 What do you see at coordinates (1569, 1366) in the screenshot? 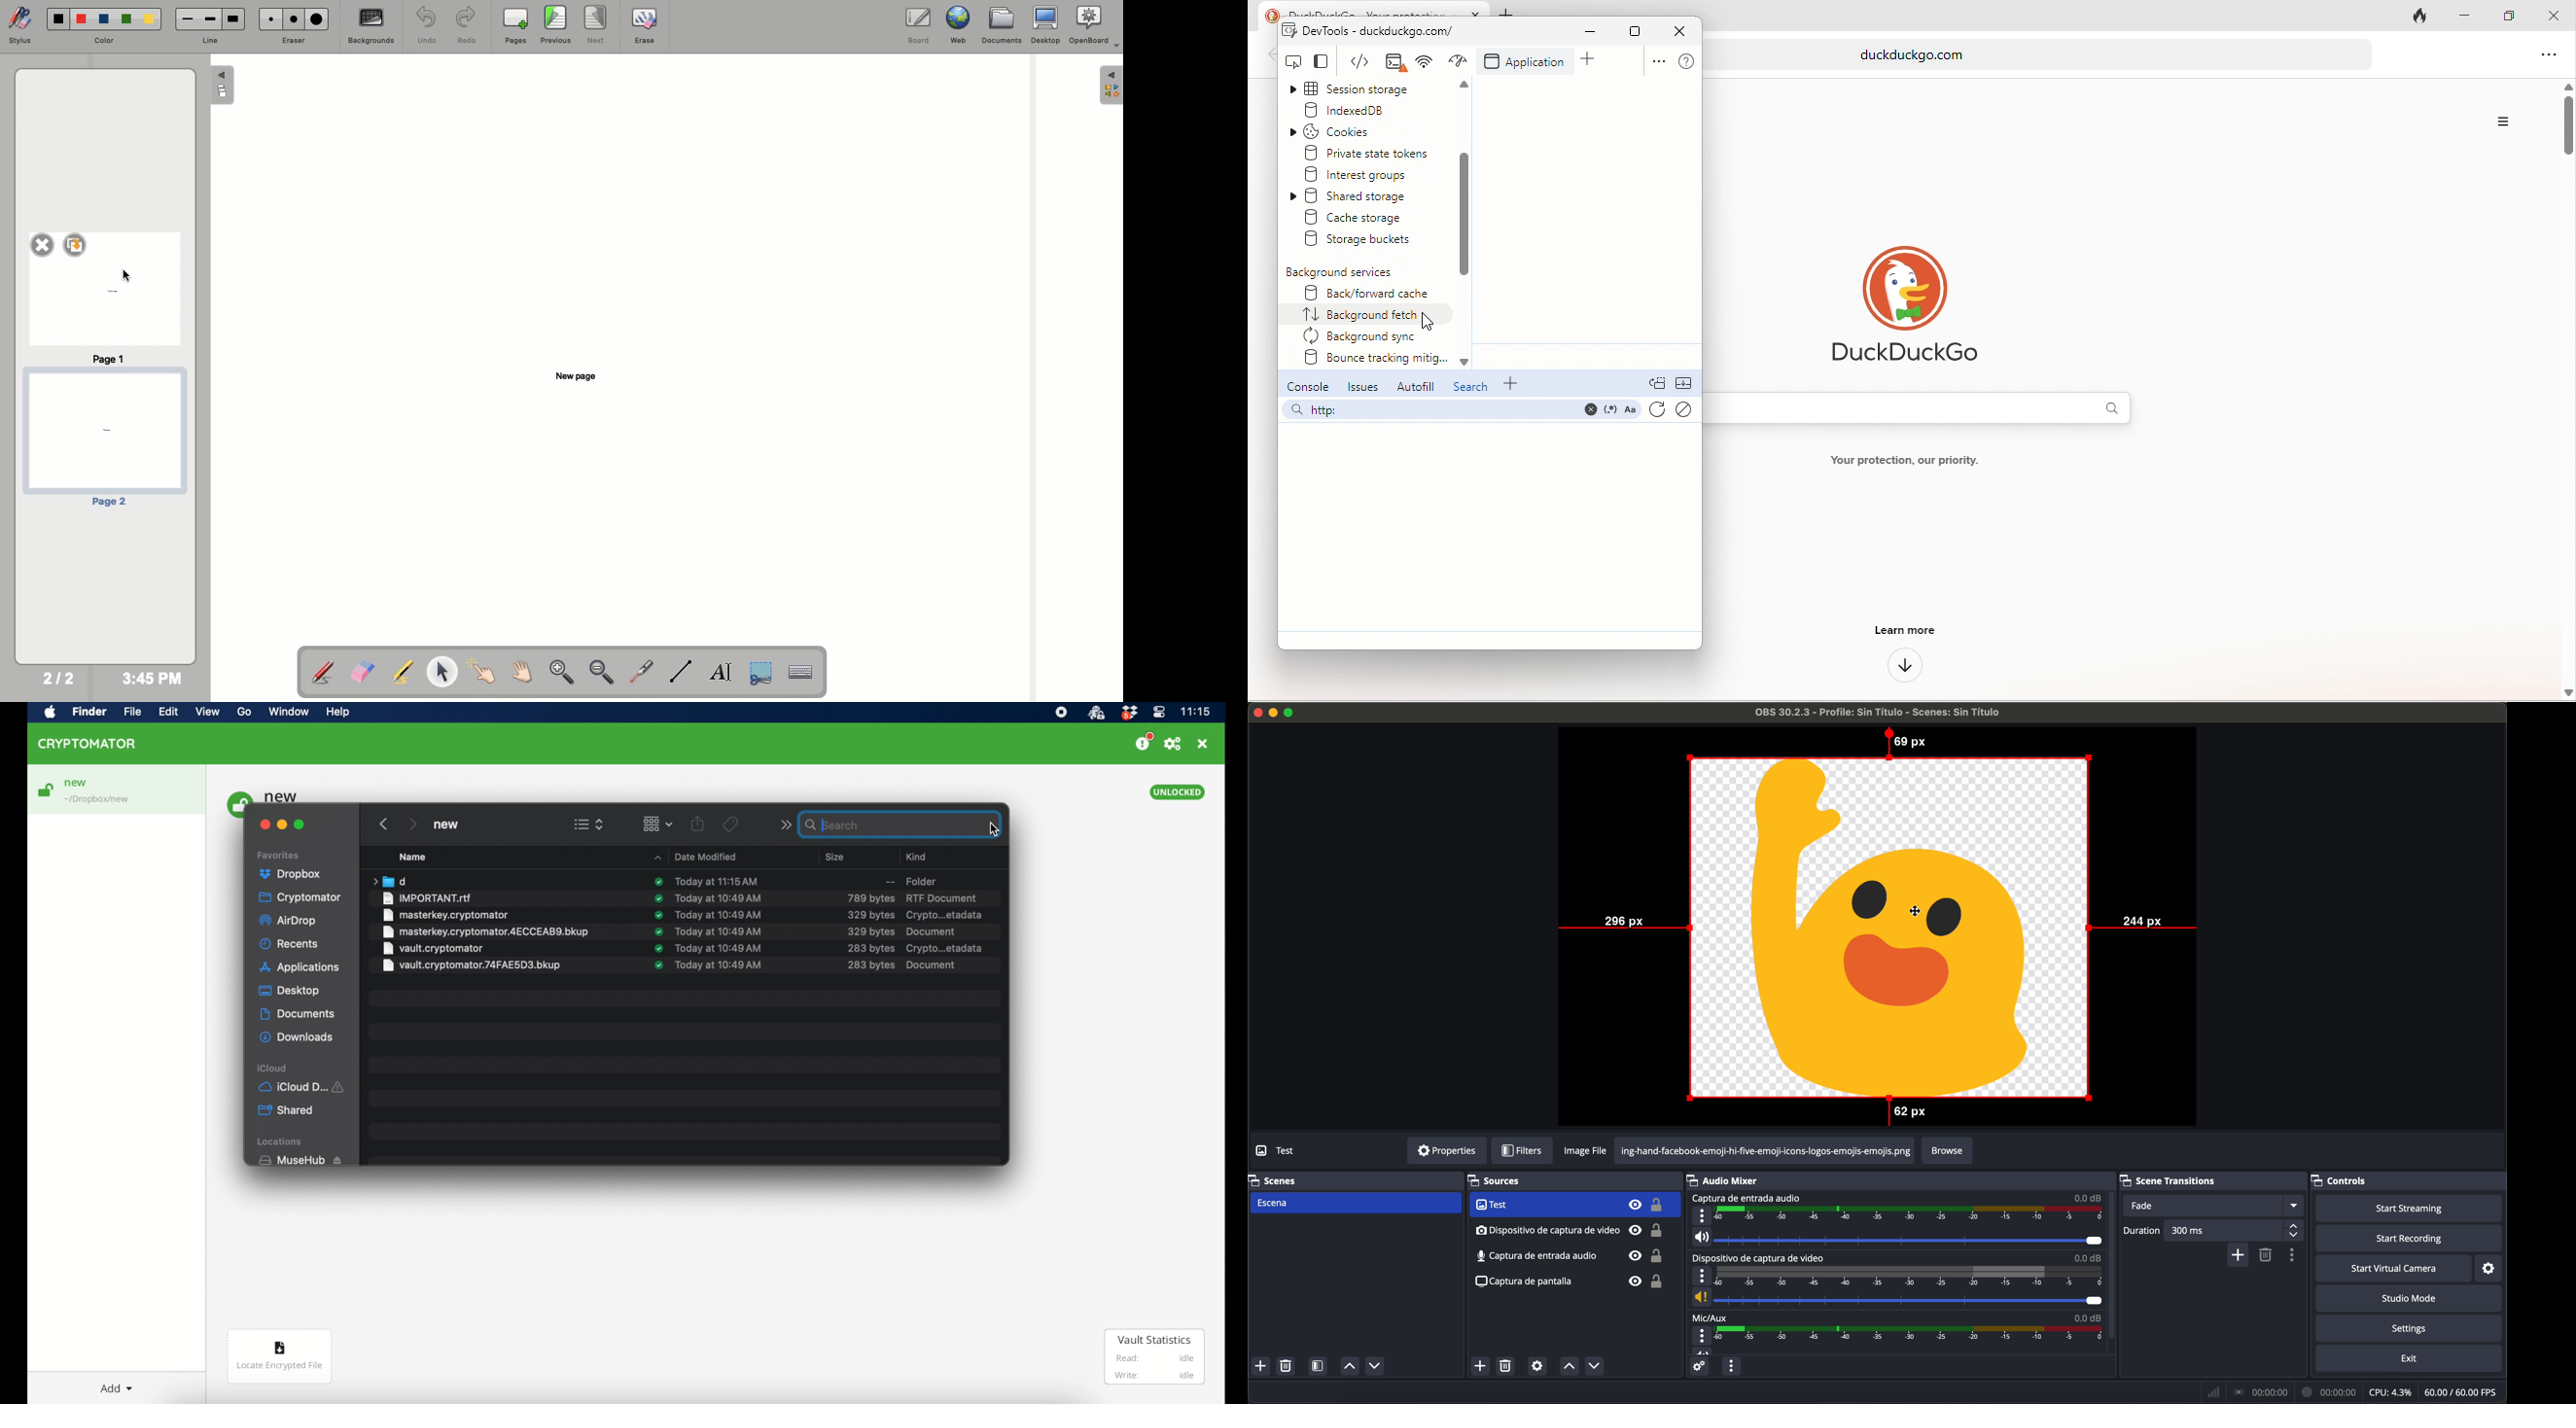
I see `move source up` at bounding box center [1569, 1366].